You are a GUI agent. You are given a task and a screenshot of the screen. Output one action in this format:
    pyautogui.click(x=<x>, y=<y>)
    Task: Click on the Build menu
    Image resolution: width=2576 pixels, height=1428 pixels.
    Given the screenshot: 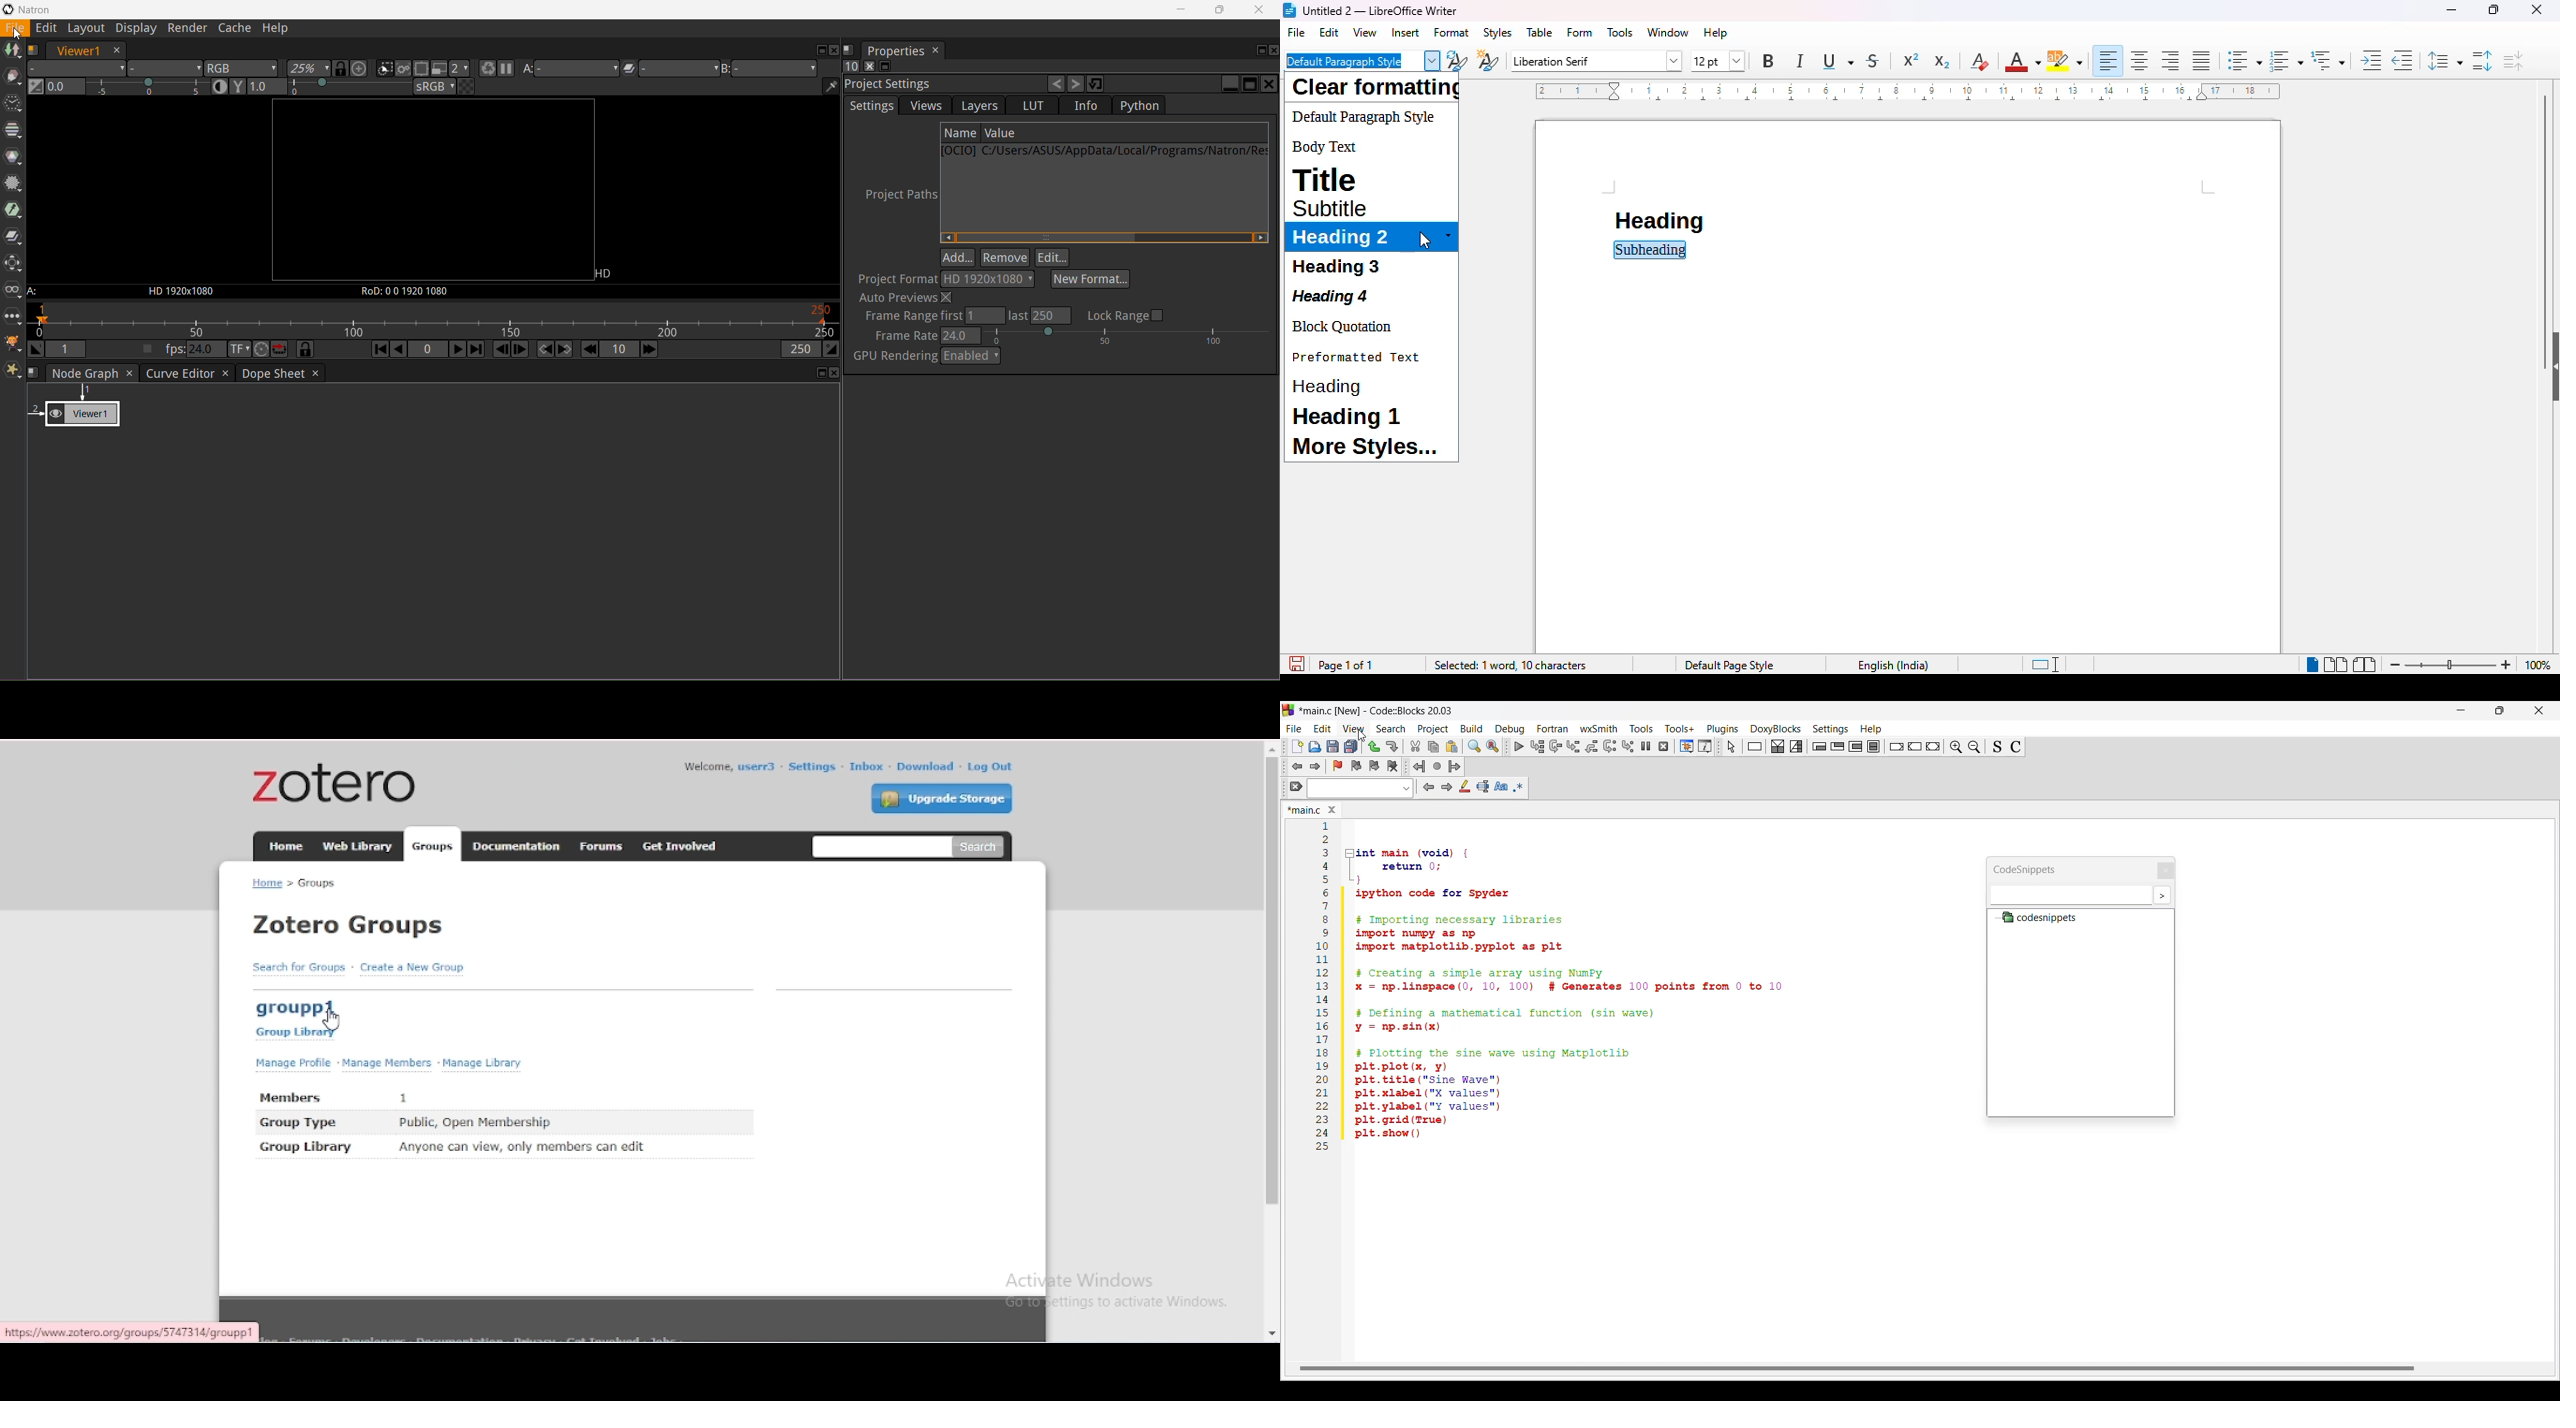 What is the action you would take?
    pyautogui.click(x=1471, y=728)
    